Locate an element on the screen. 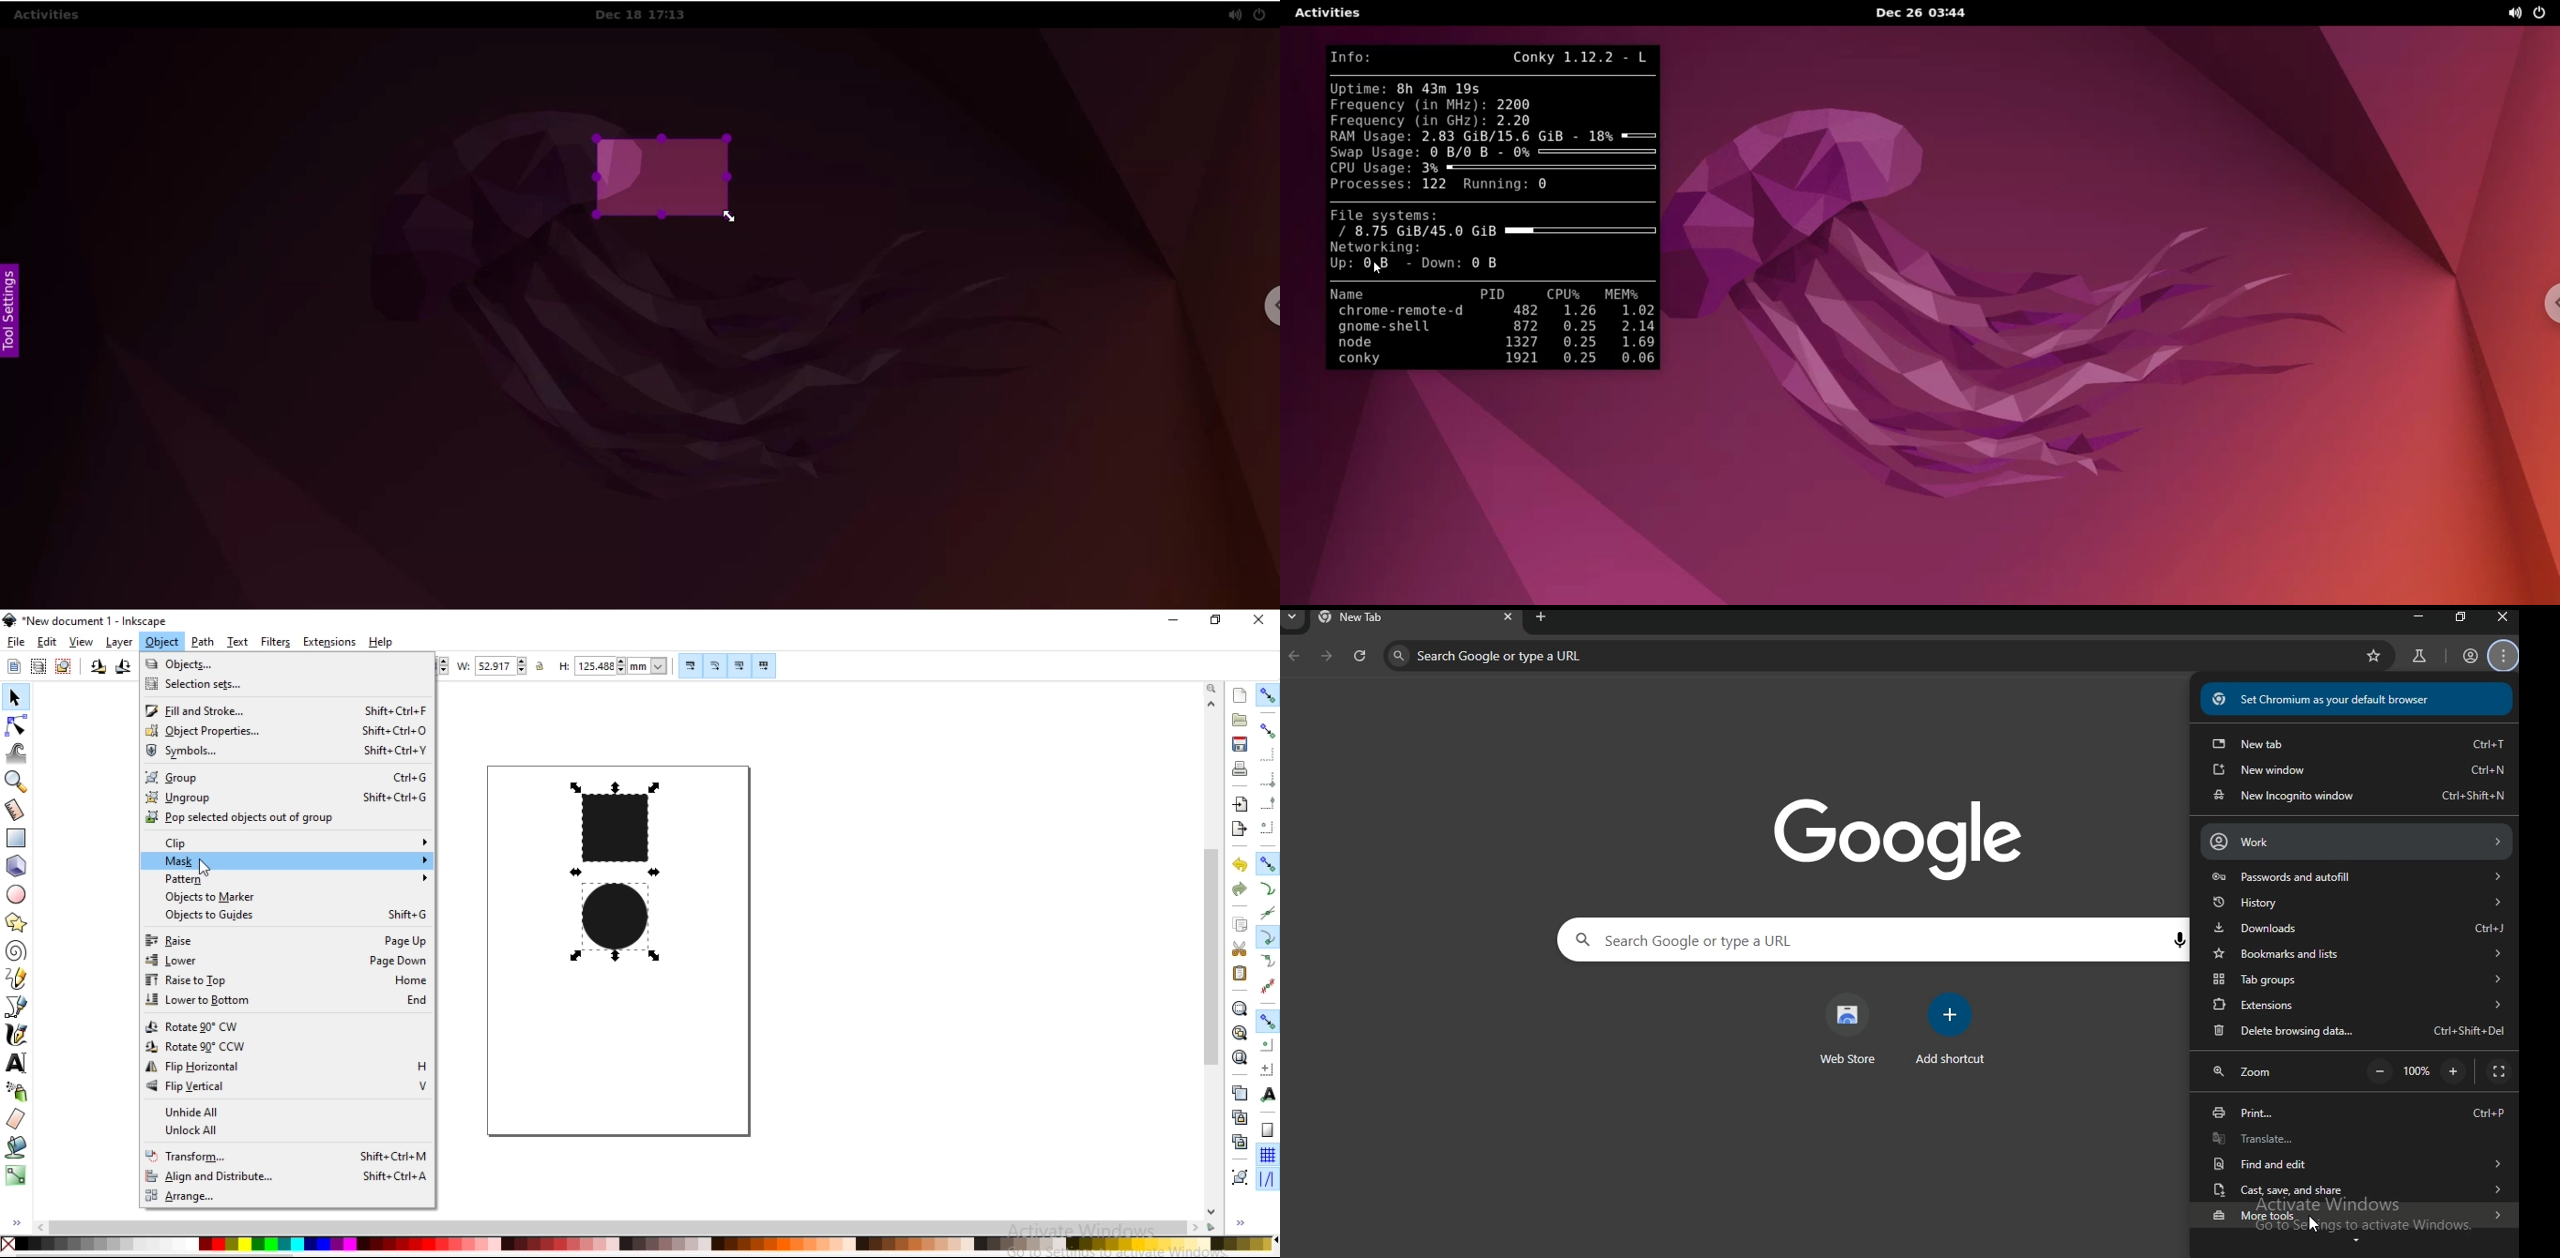 The image size is (2576, 1260). settings is located at coordinates (11, 310).